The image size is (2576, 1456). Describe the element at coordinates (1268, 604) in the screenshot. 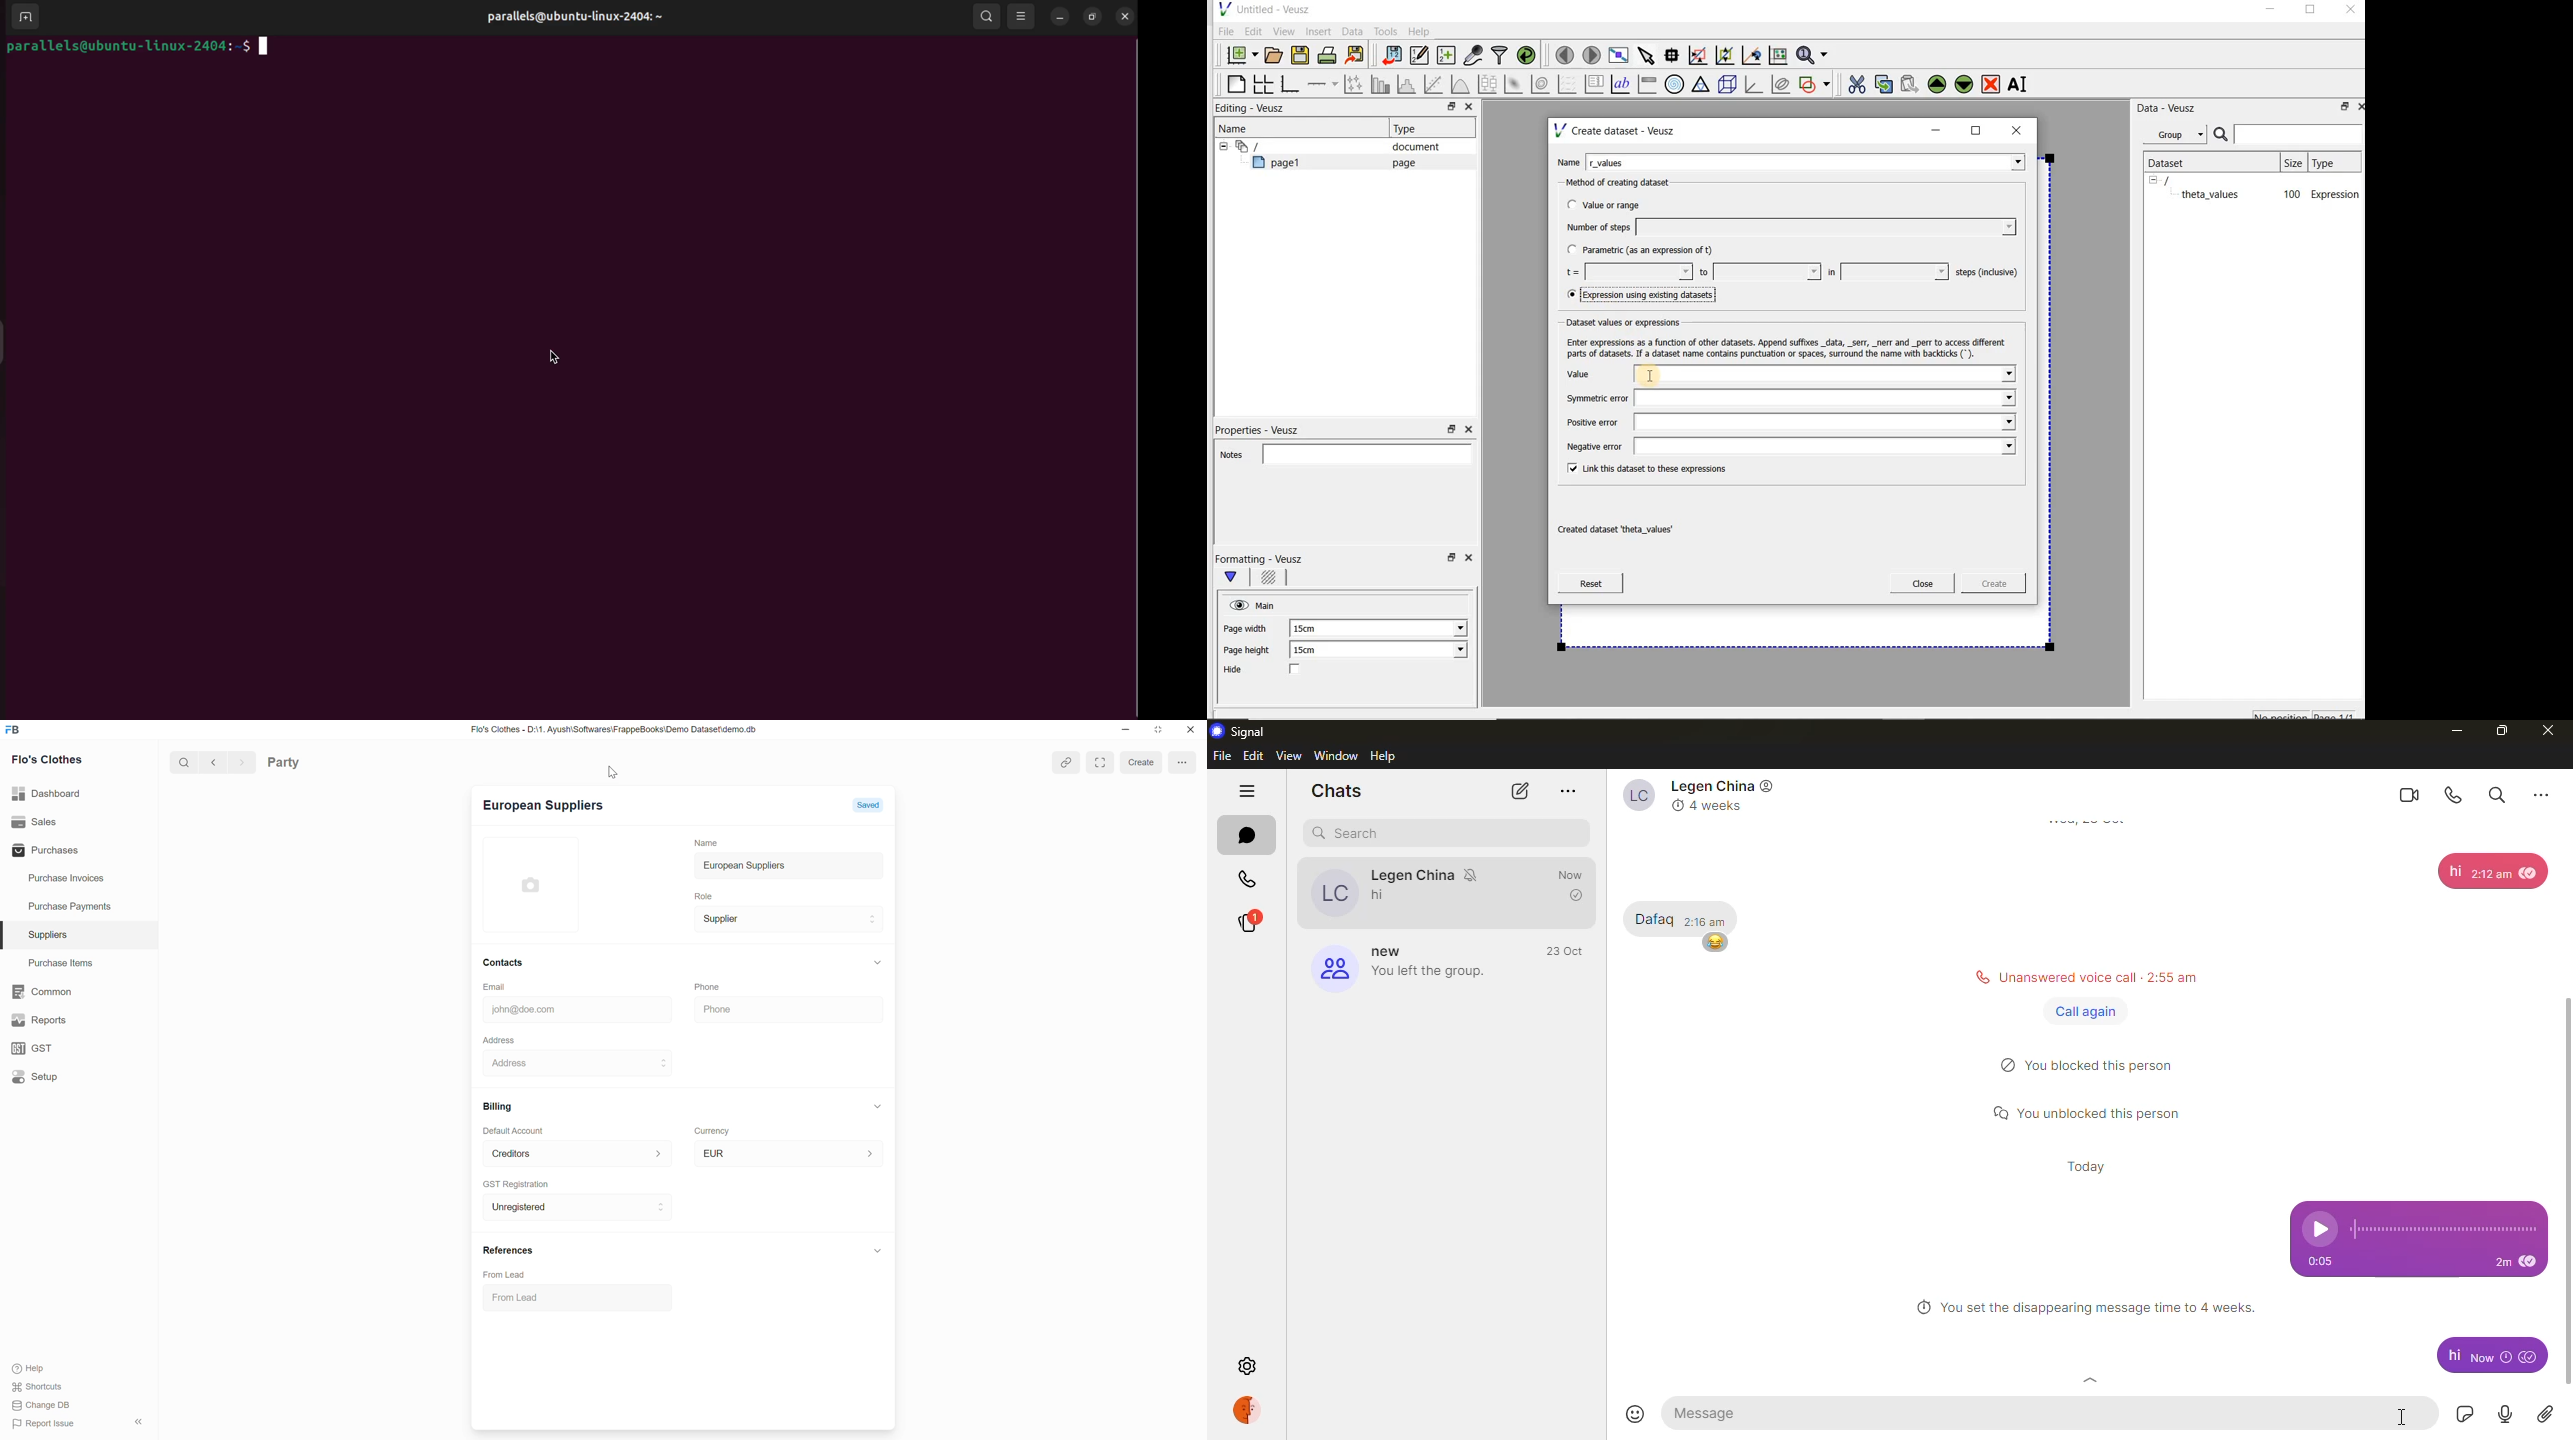

I see `Main` at that location.